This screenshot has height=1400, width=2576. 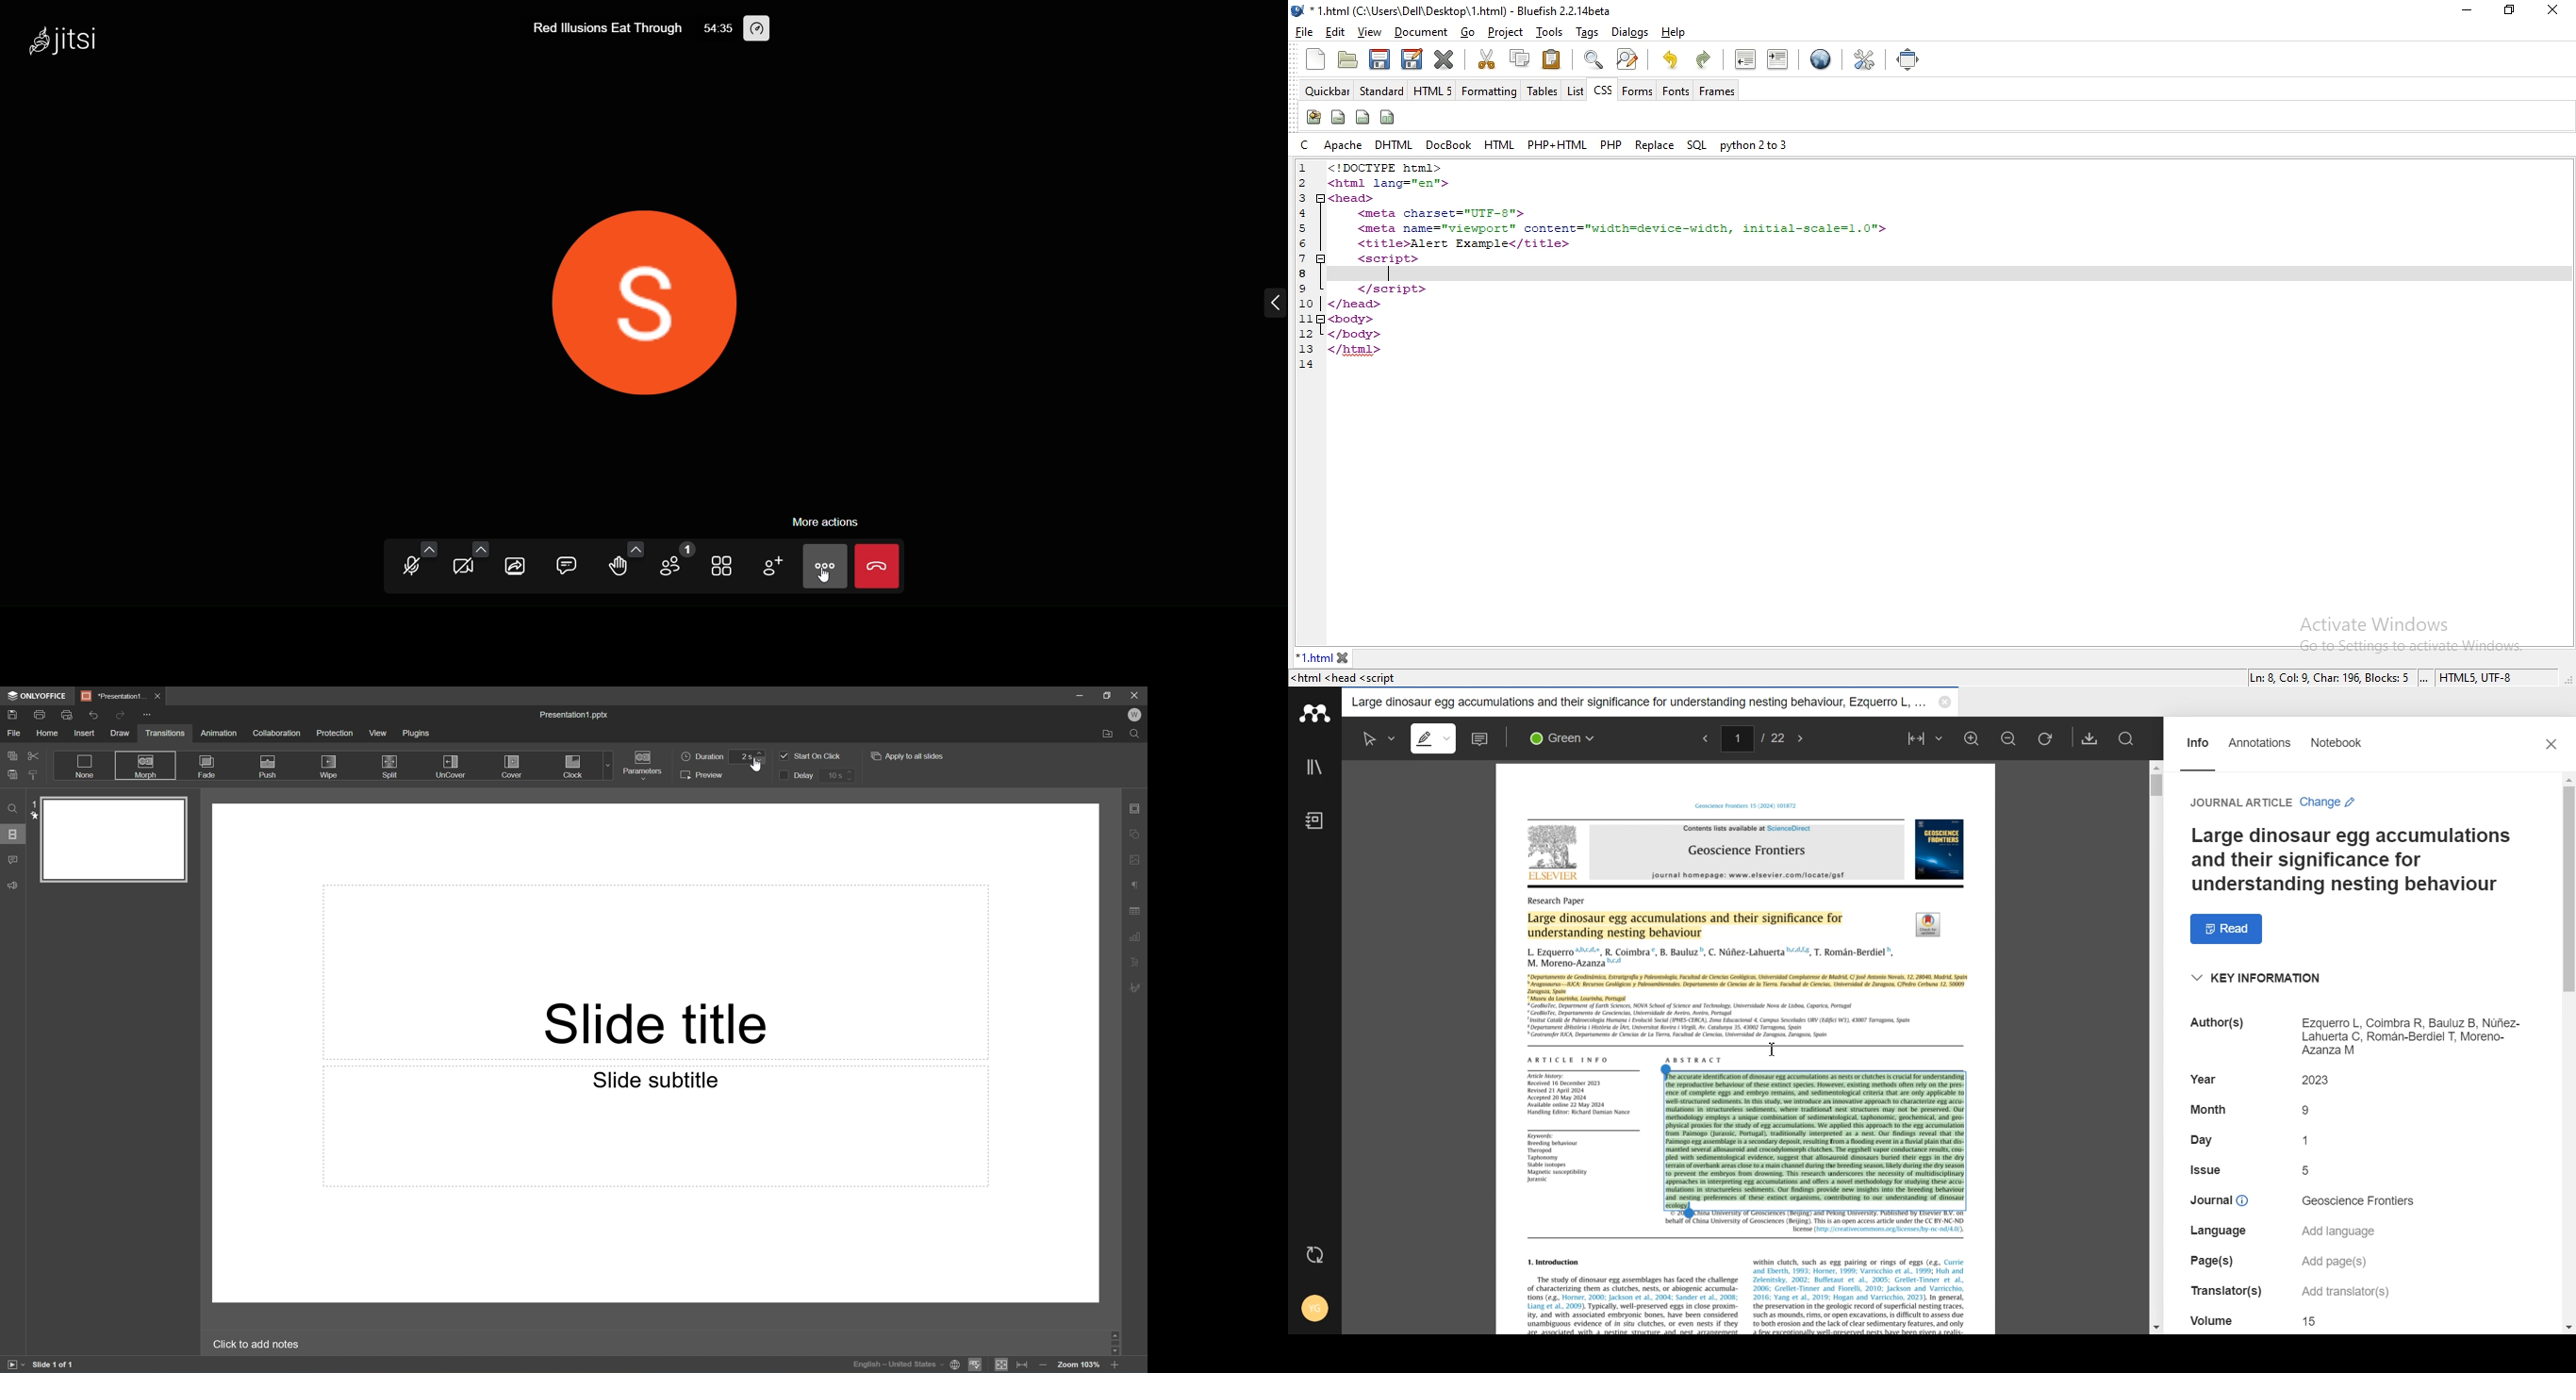 I want to click on None, so click(x=85, y=765).